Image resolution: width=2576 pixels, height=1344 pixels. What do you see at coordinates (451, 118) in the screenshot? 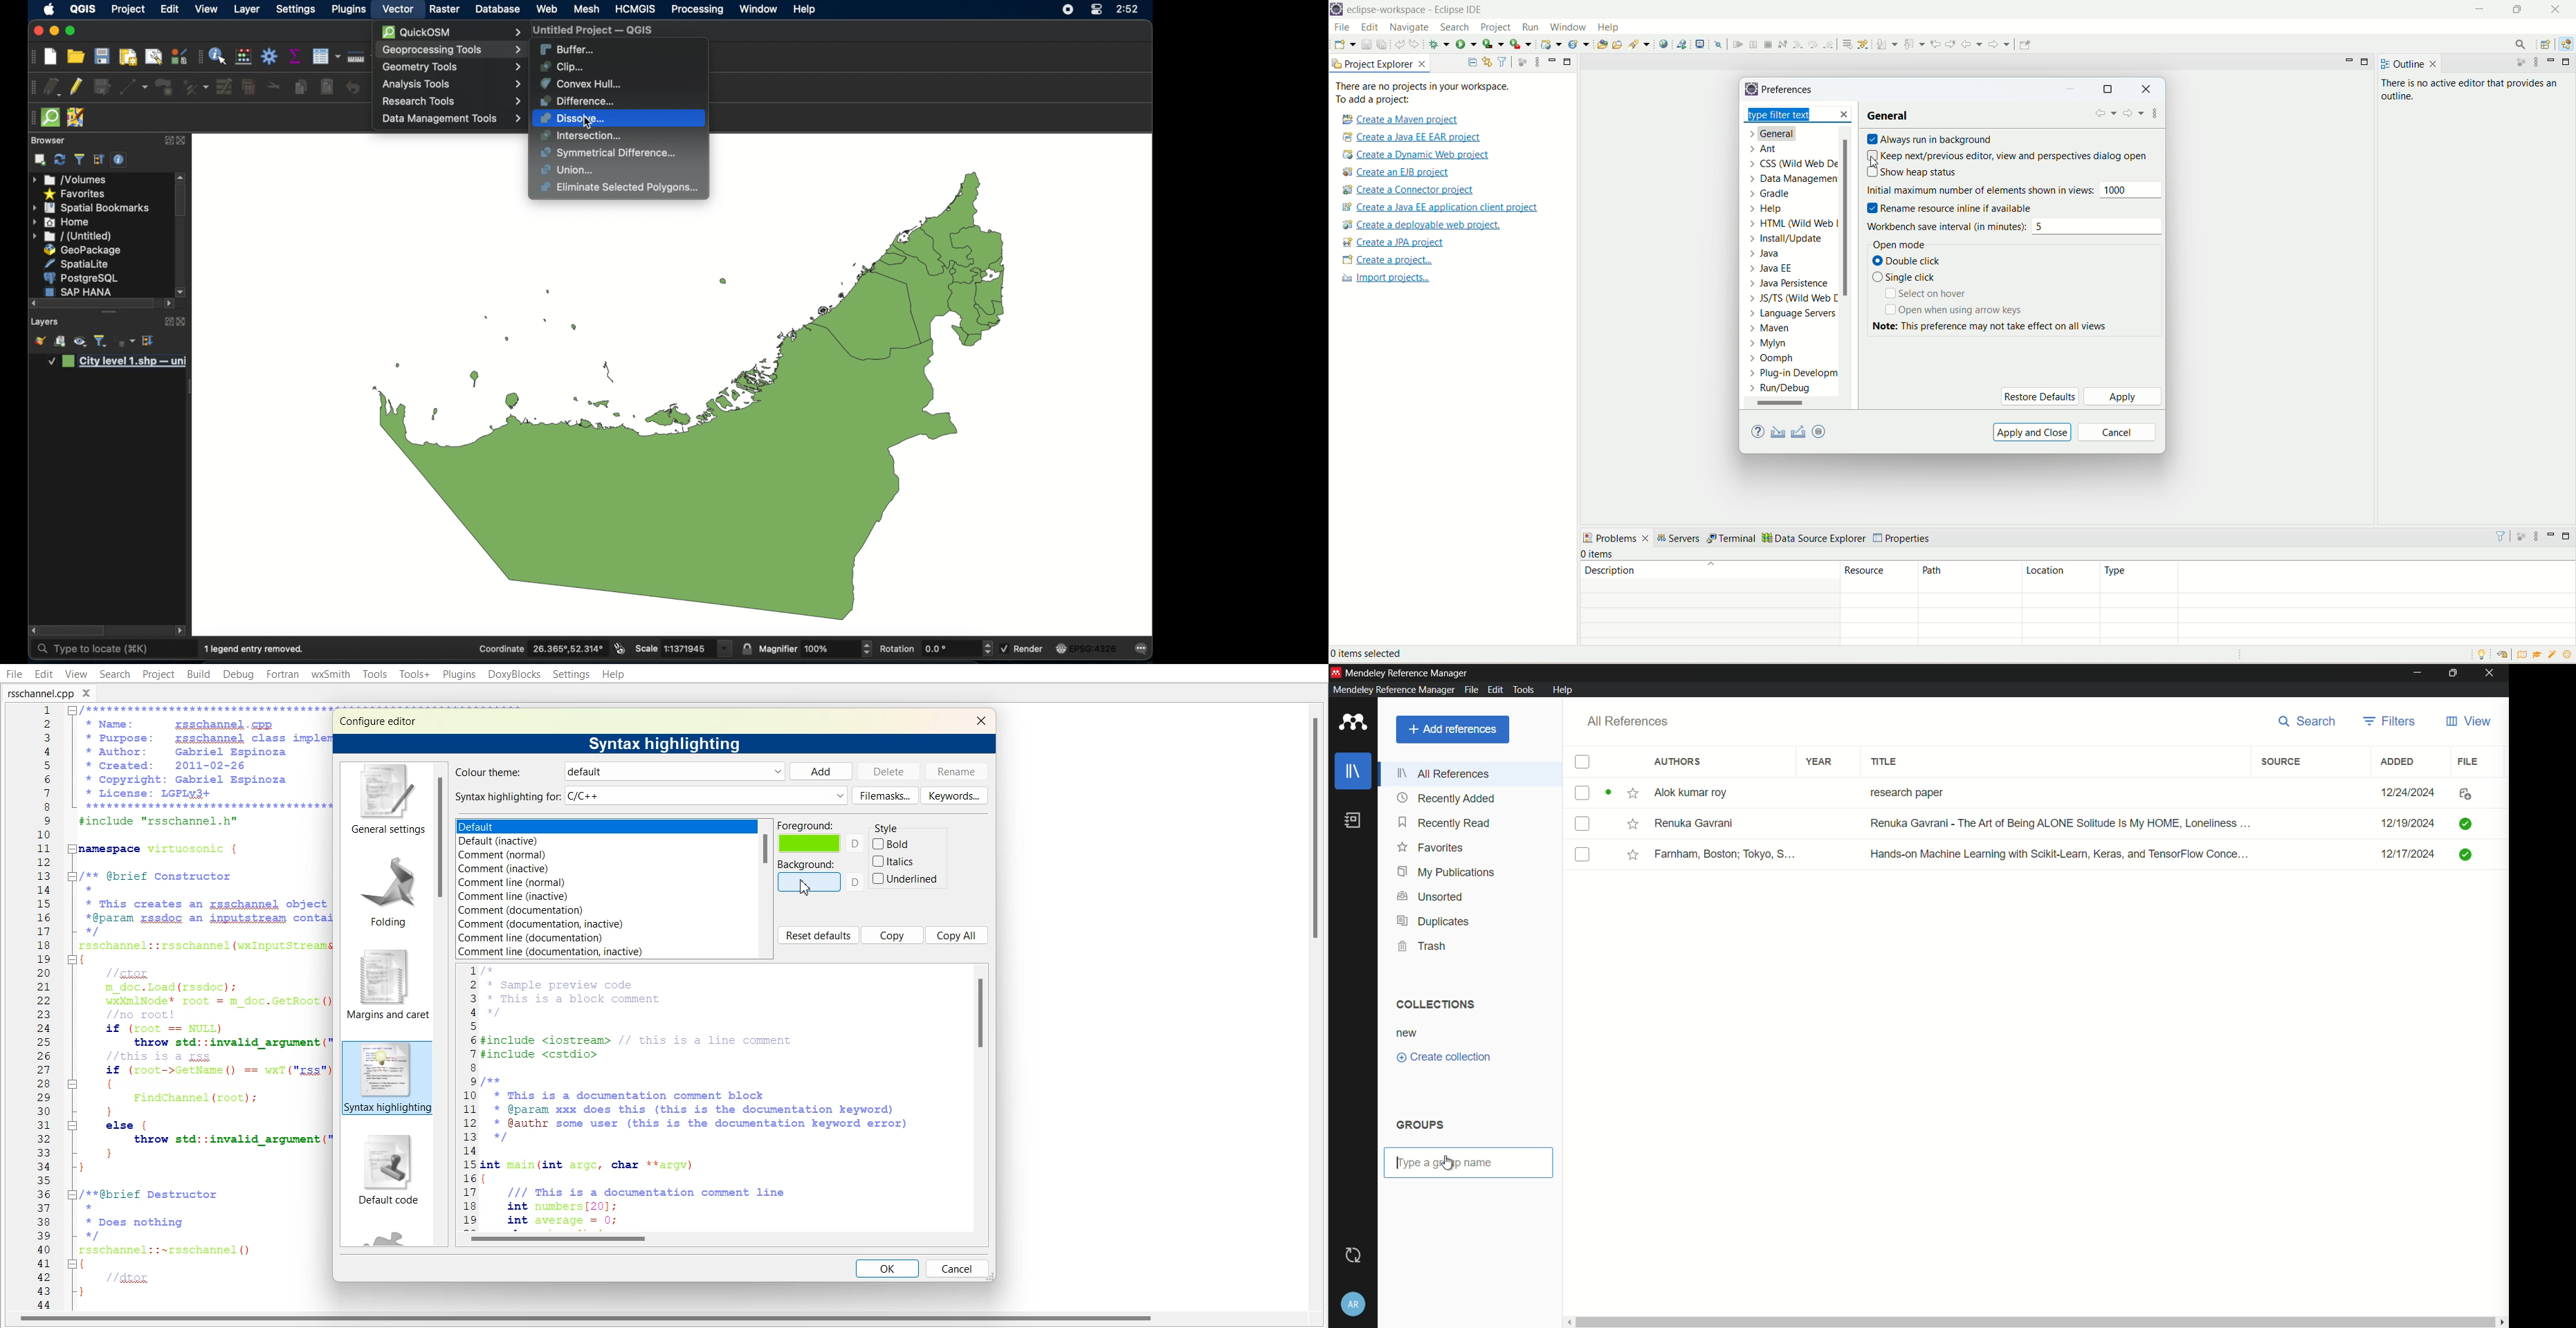
I see `data management tools menu` at bounding box center [451, 118].